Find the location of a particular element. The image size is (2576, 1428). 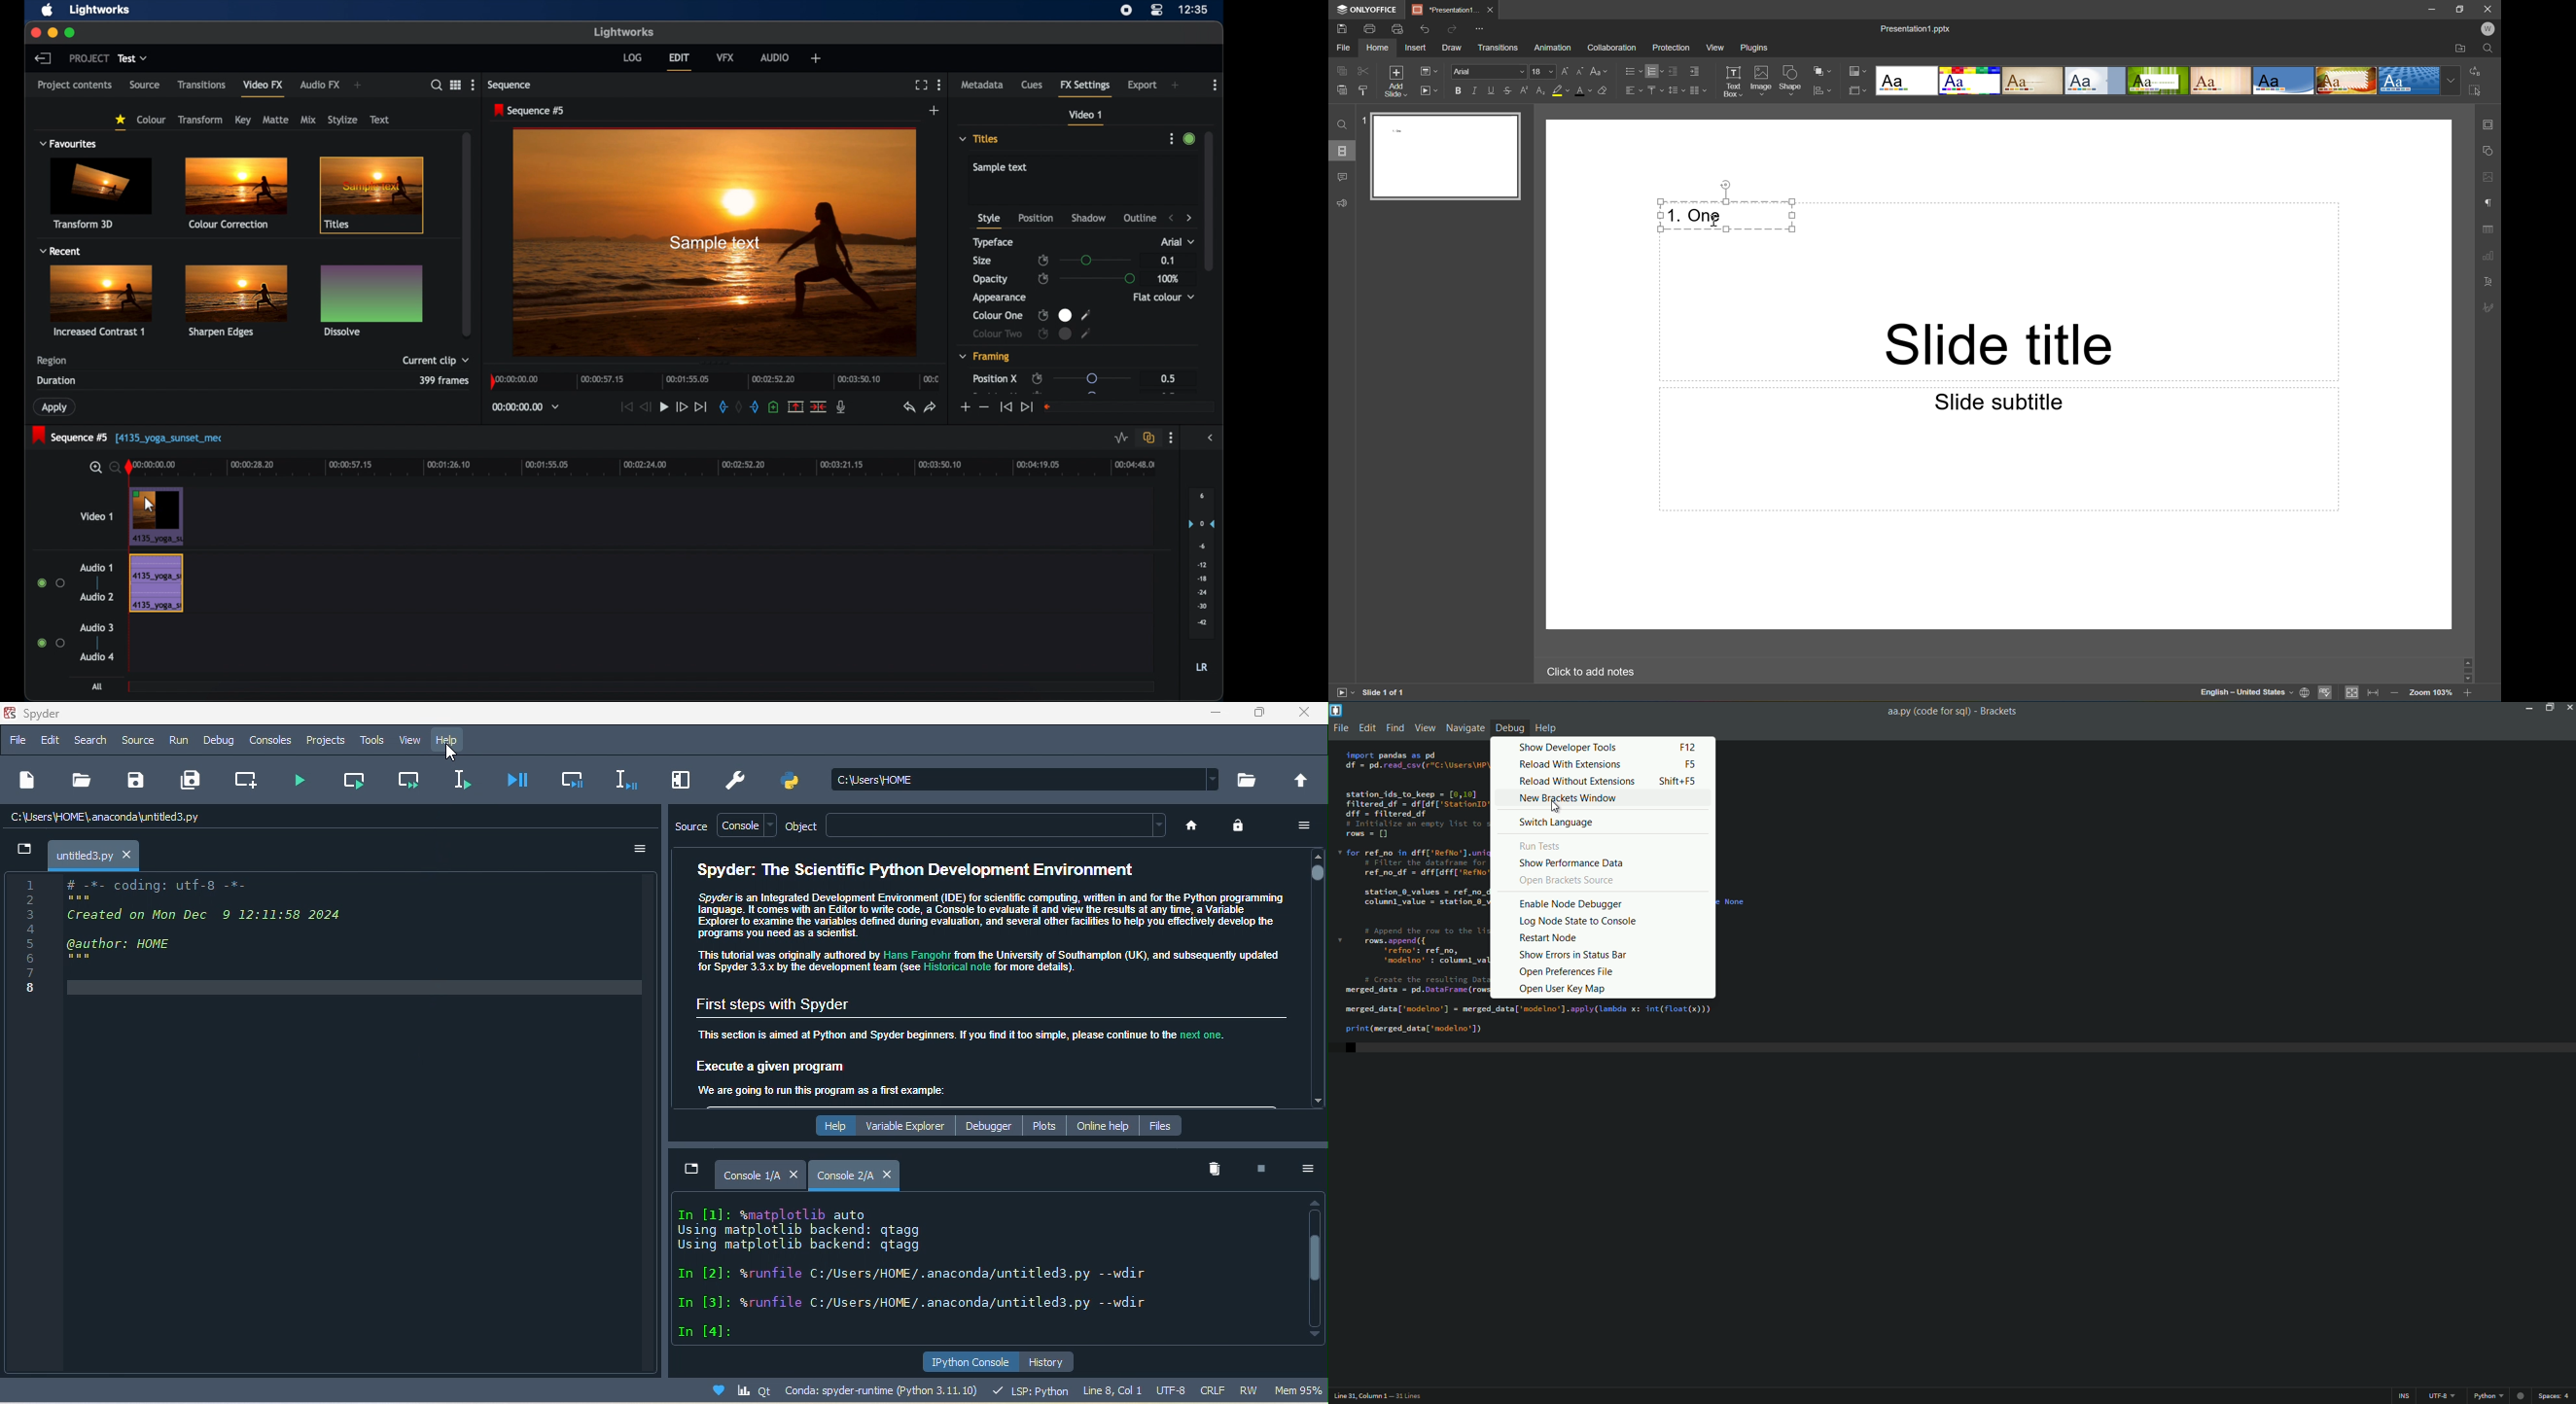

Increment font size is located at coordinates (1569, 69).